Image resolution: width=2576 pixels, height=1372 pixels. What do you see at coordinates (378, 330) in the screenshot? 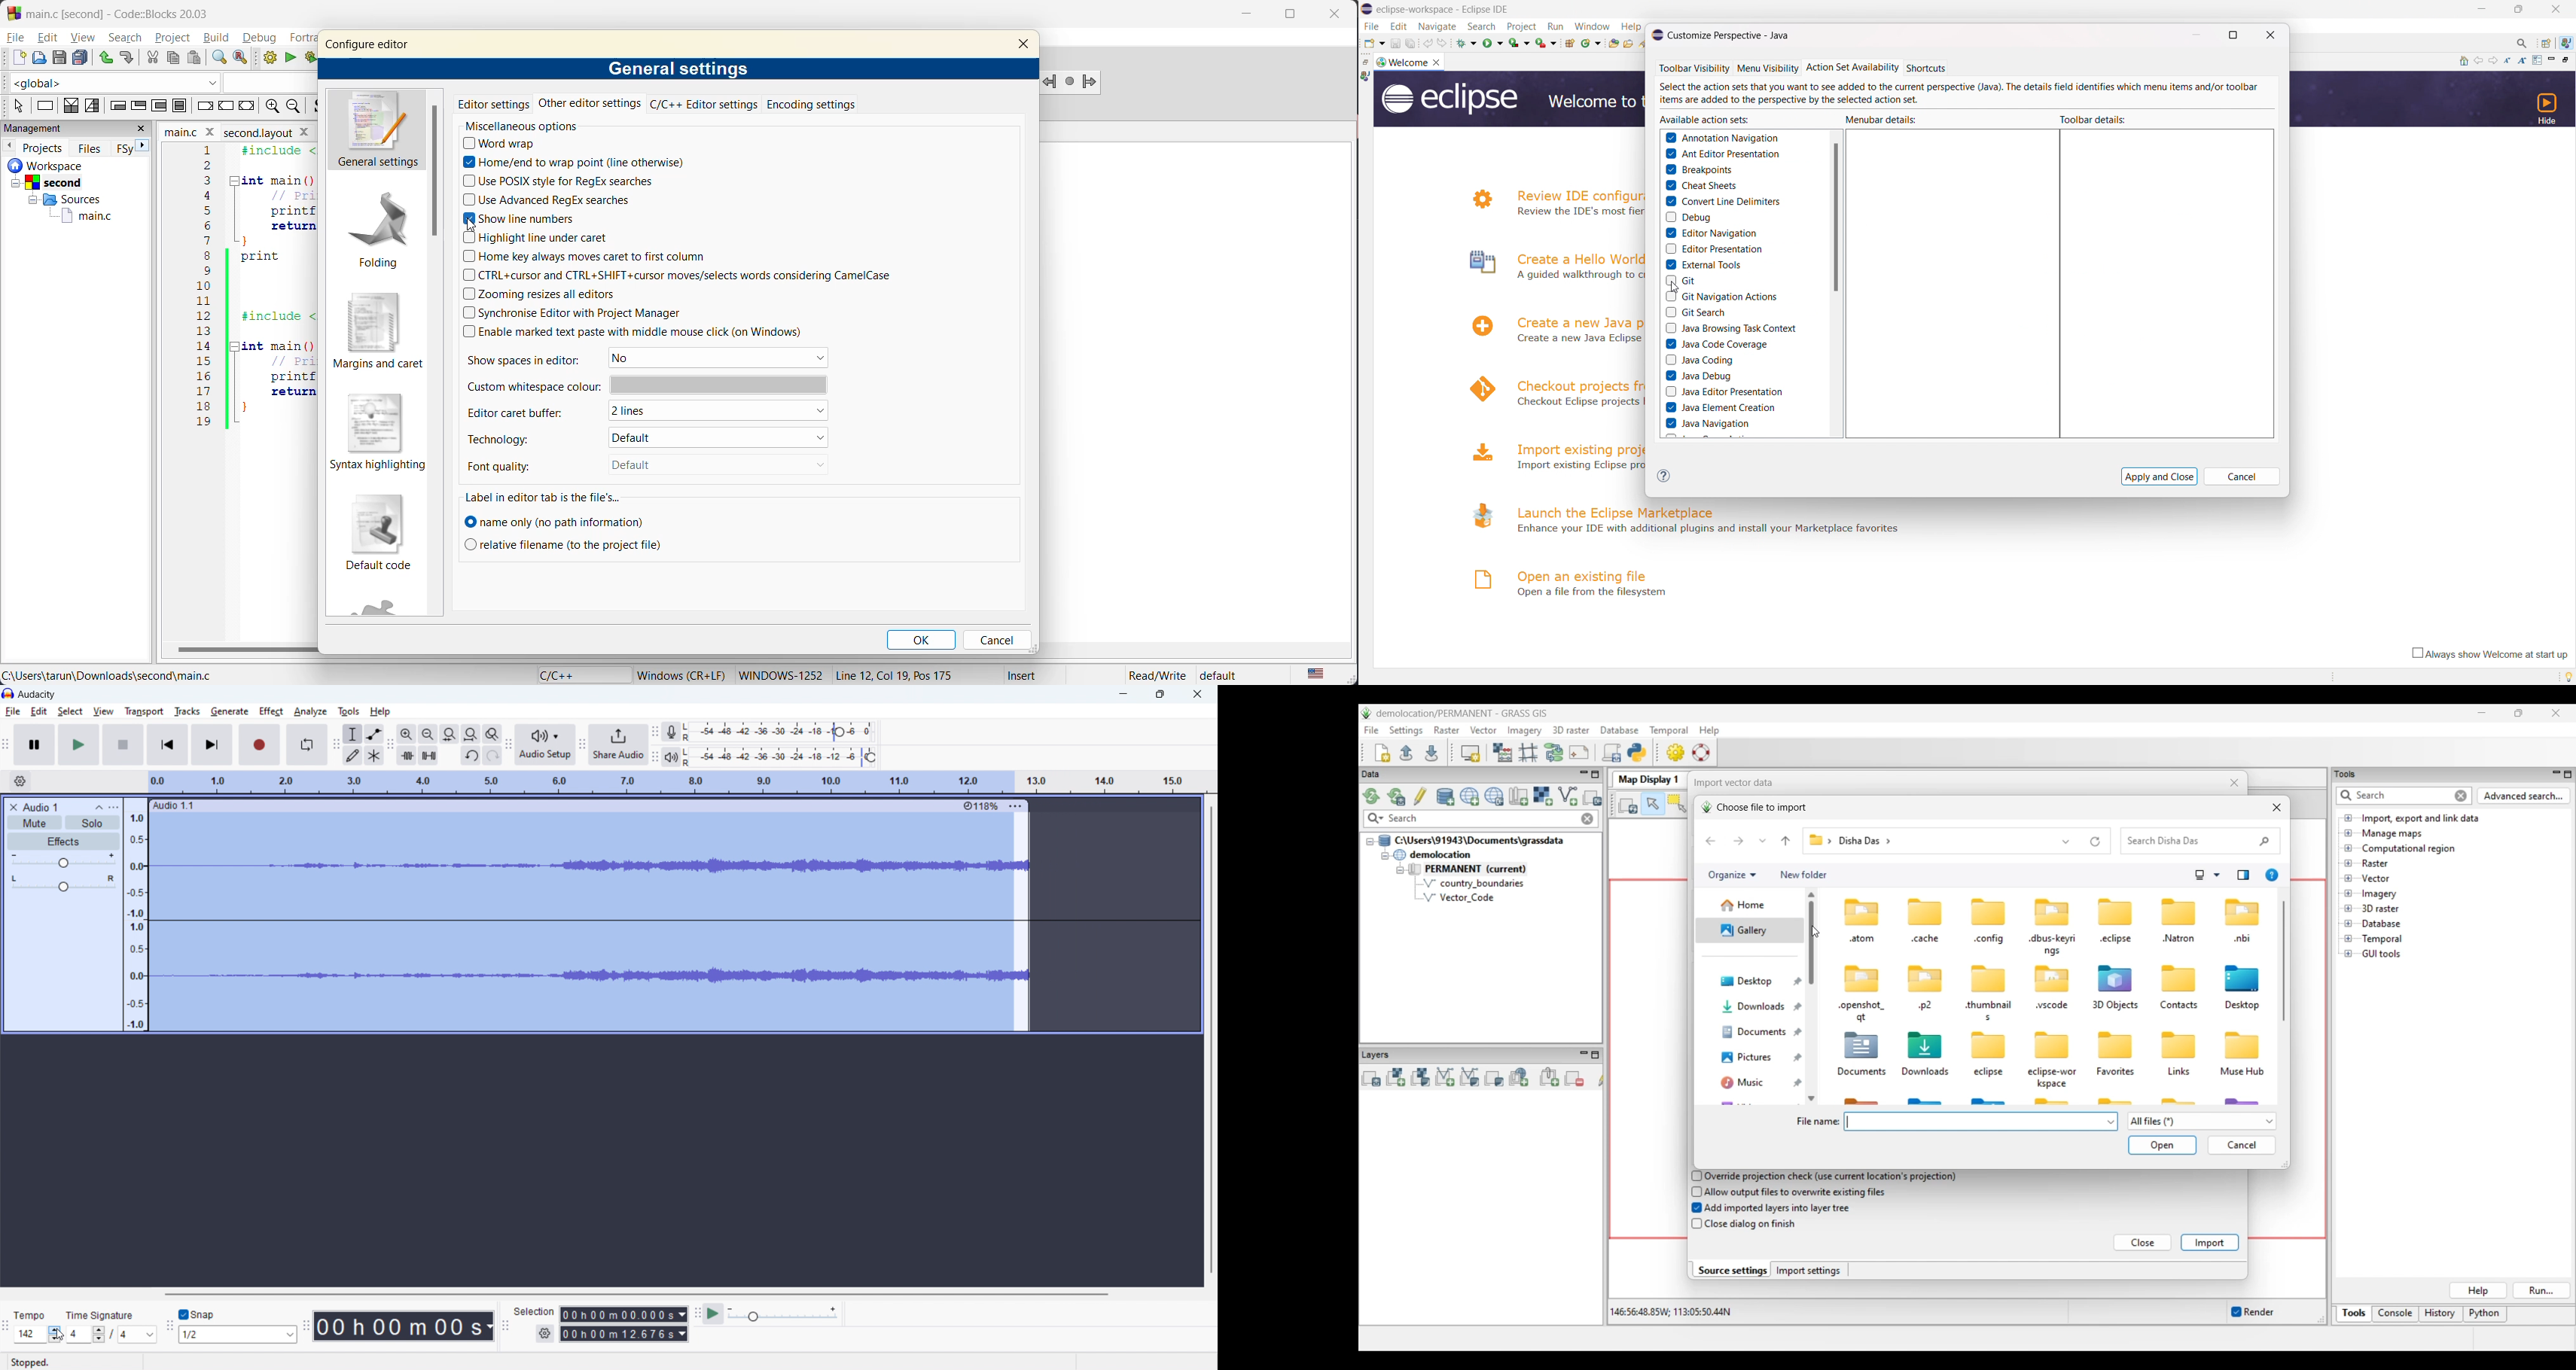
I see `margins and caret` at bounding box center [378, 330].